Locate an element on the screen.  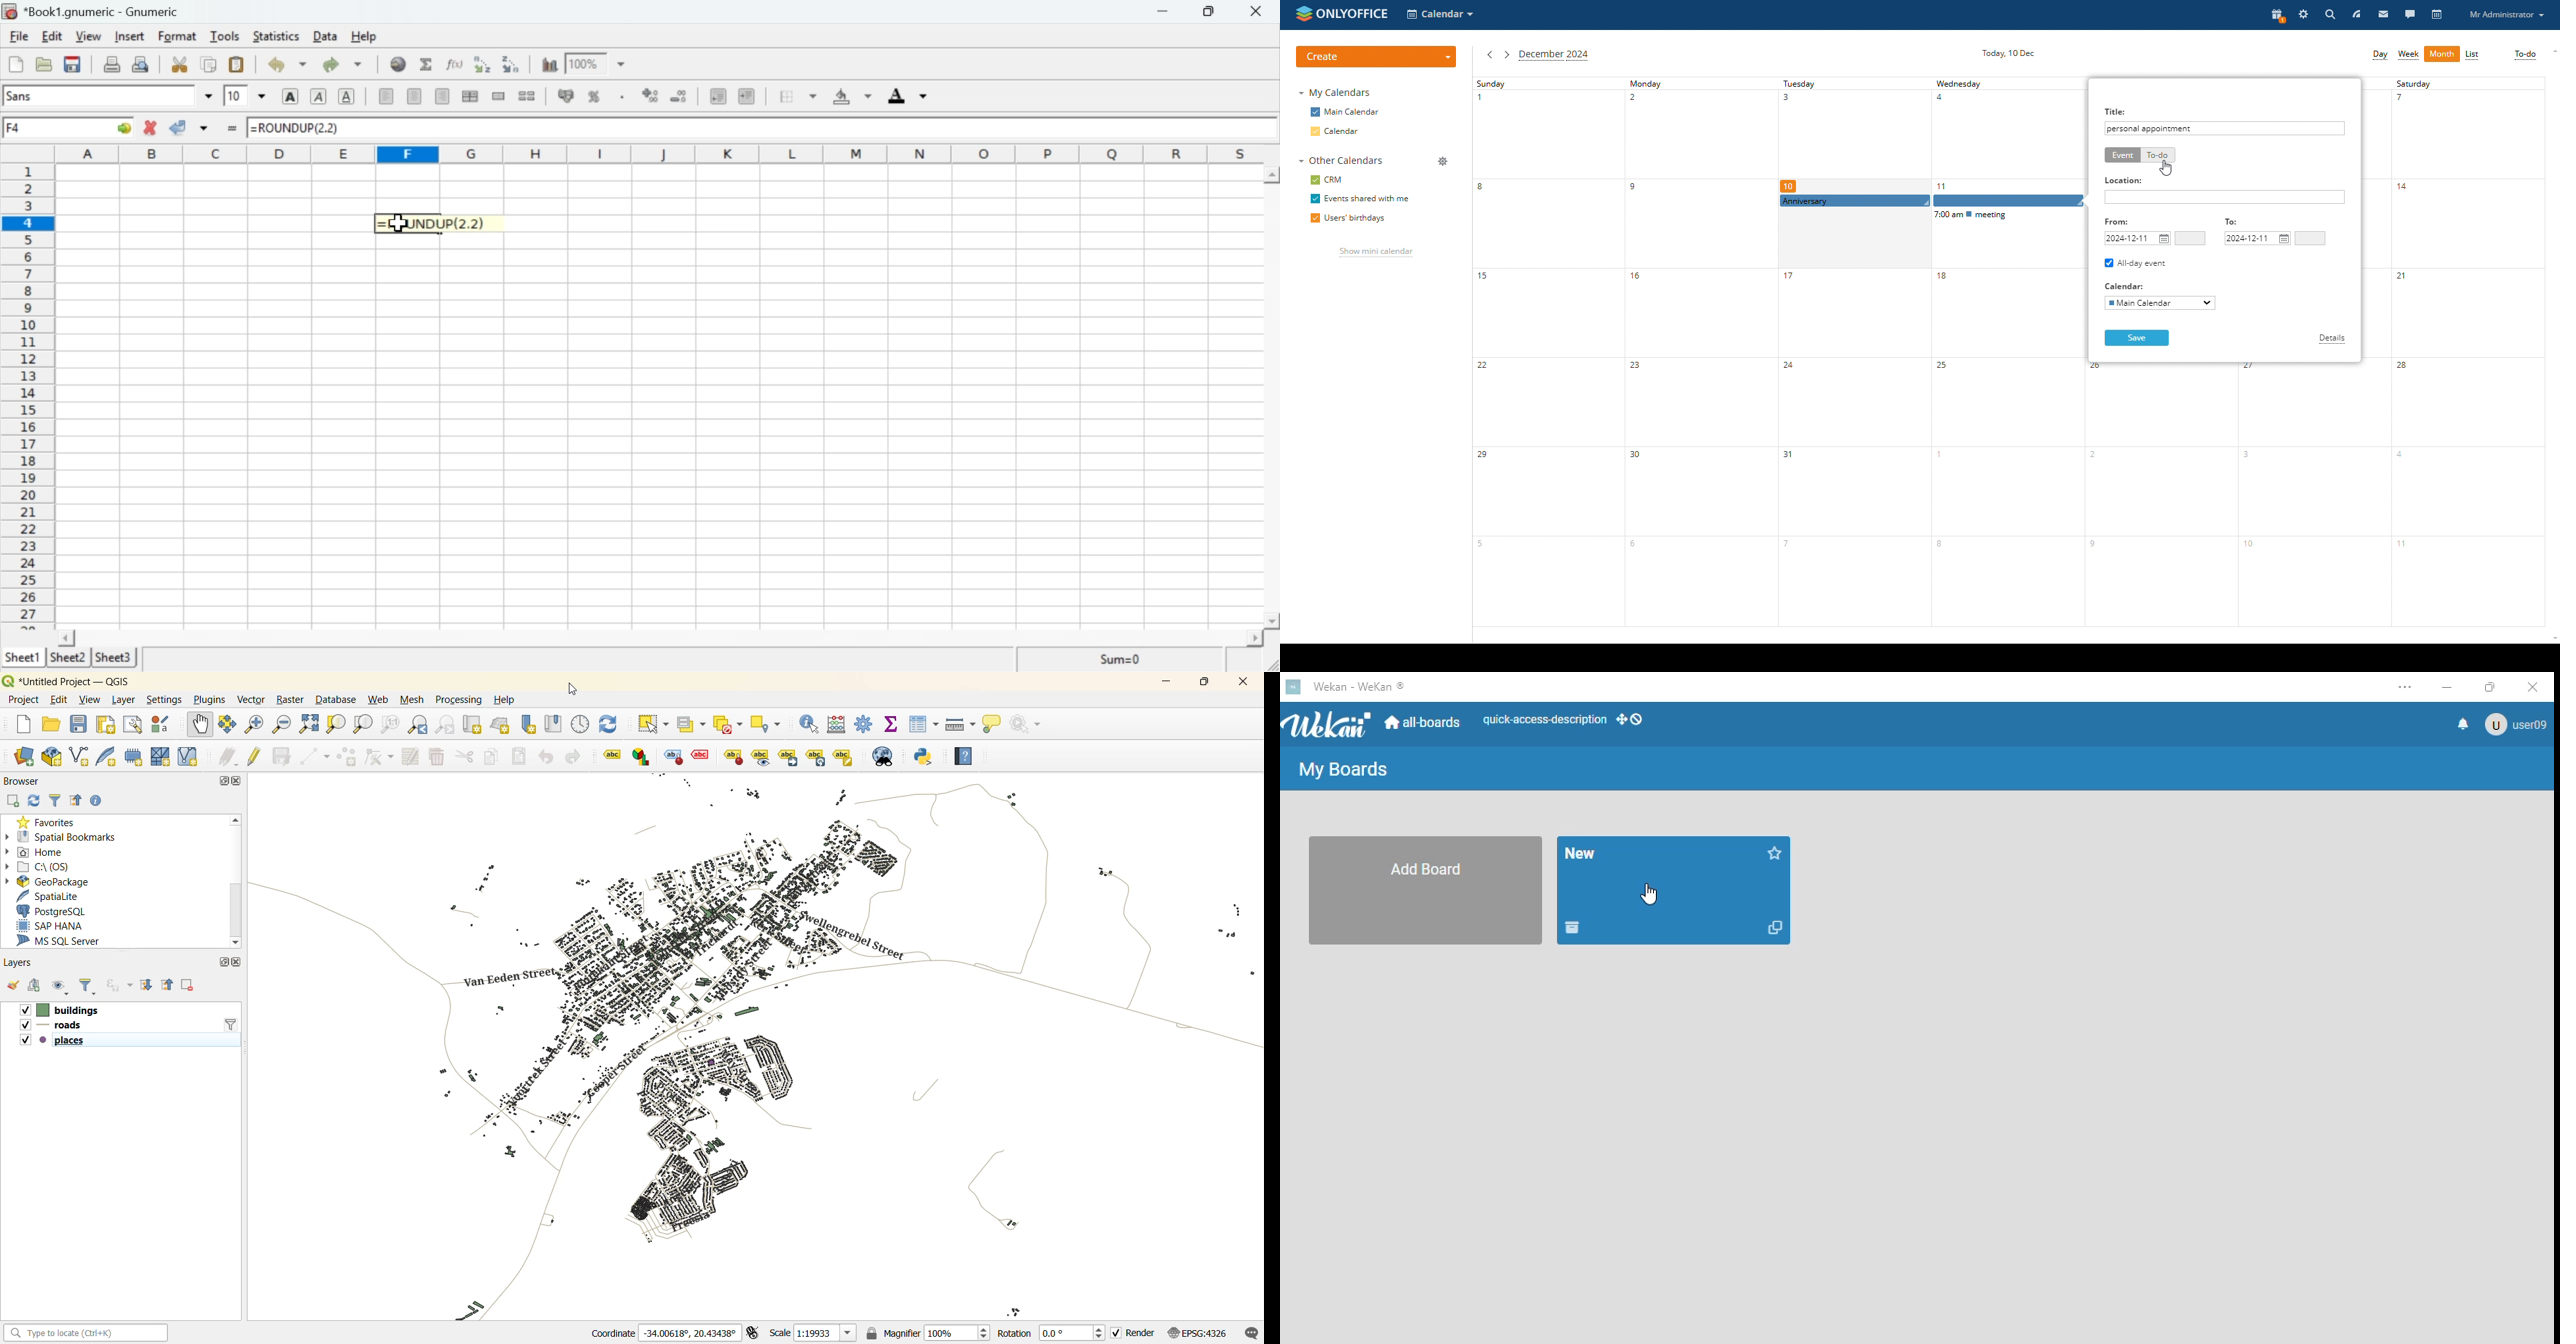
Align left is located at coordinates (386, 97).